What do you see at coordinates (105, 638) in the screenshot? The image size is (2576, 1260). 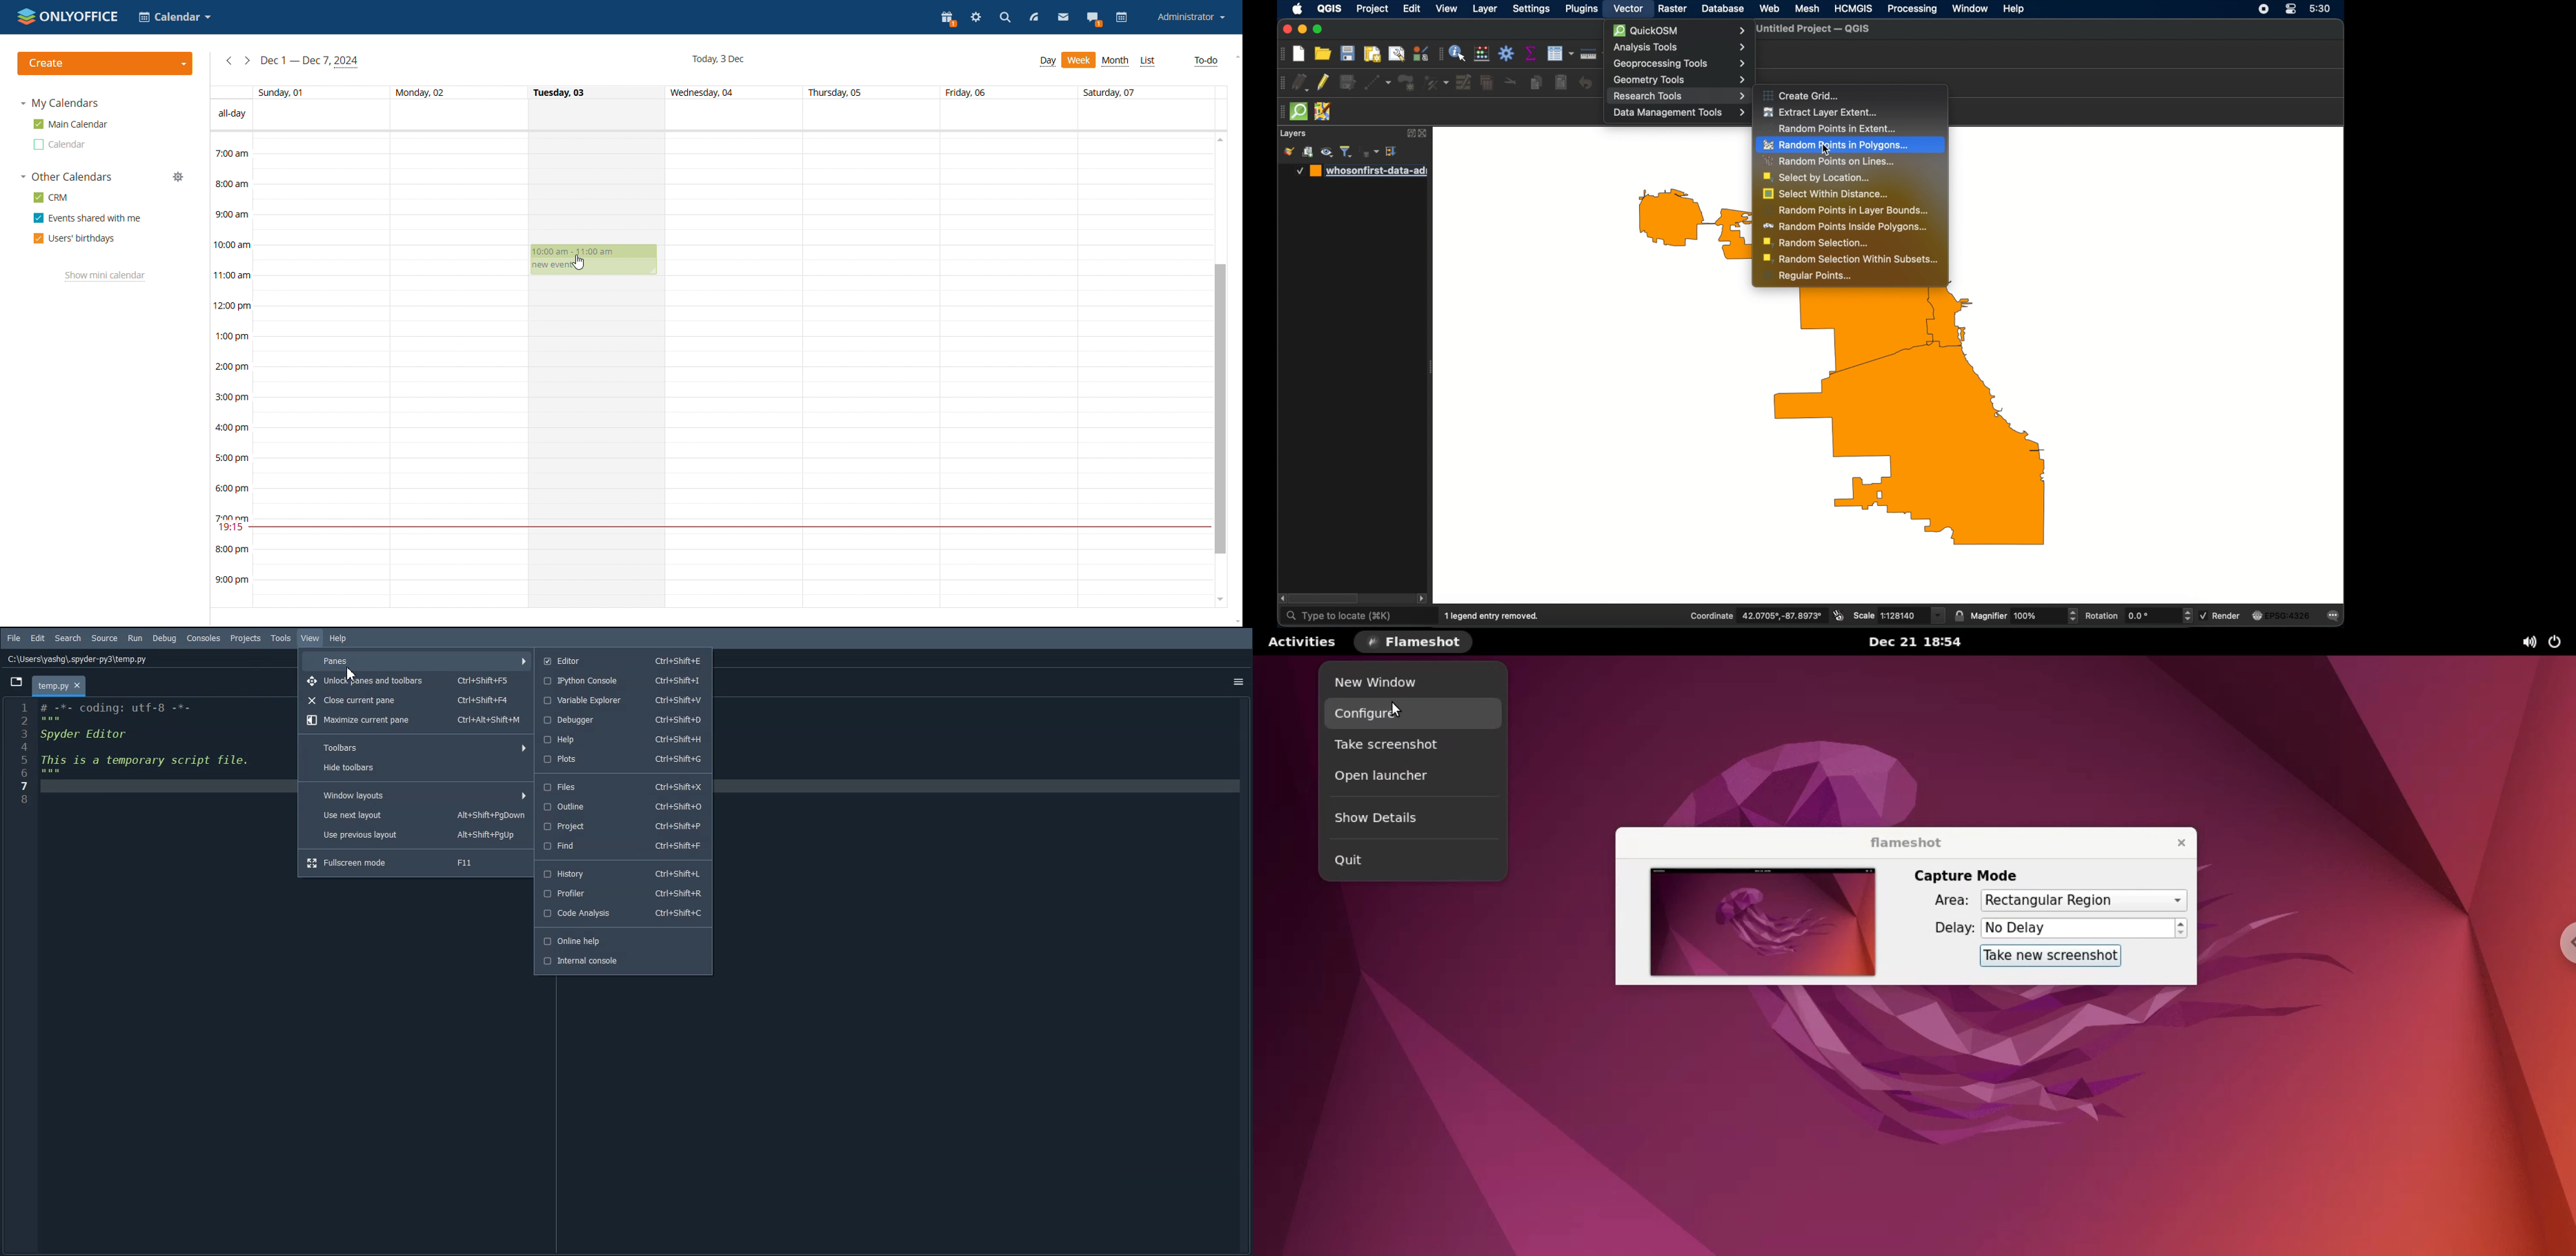 I see `Source` at bounding box center [105, 638].